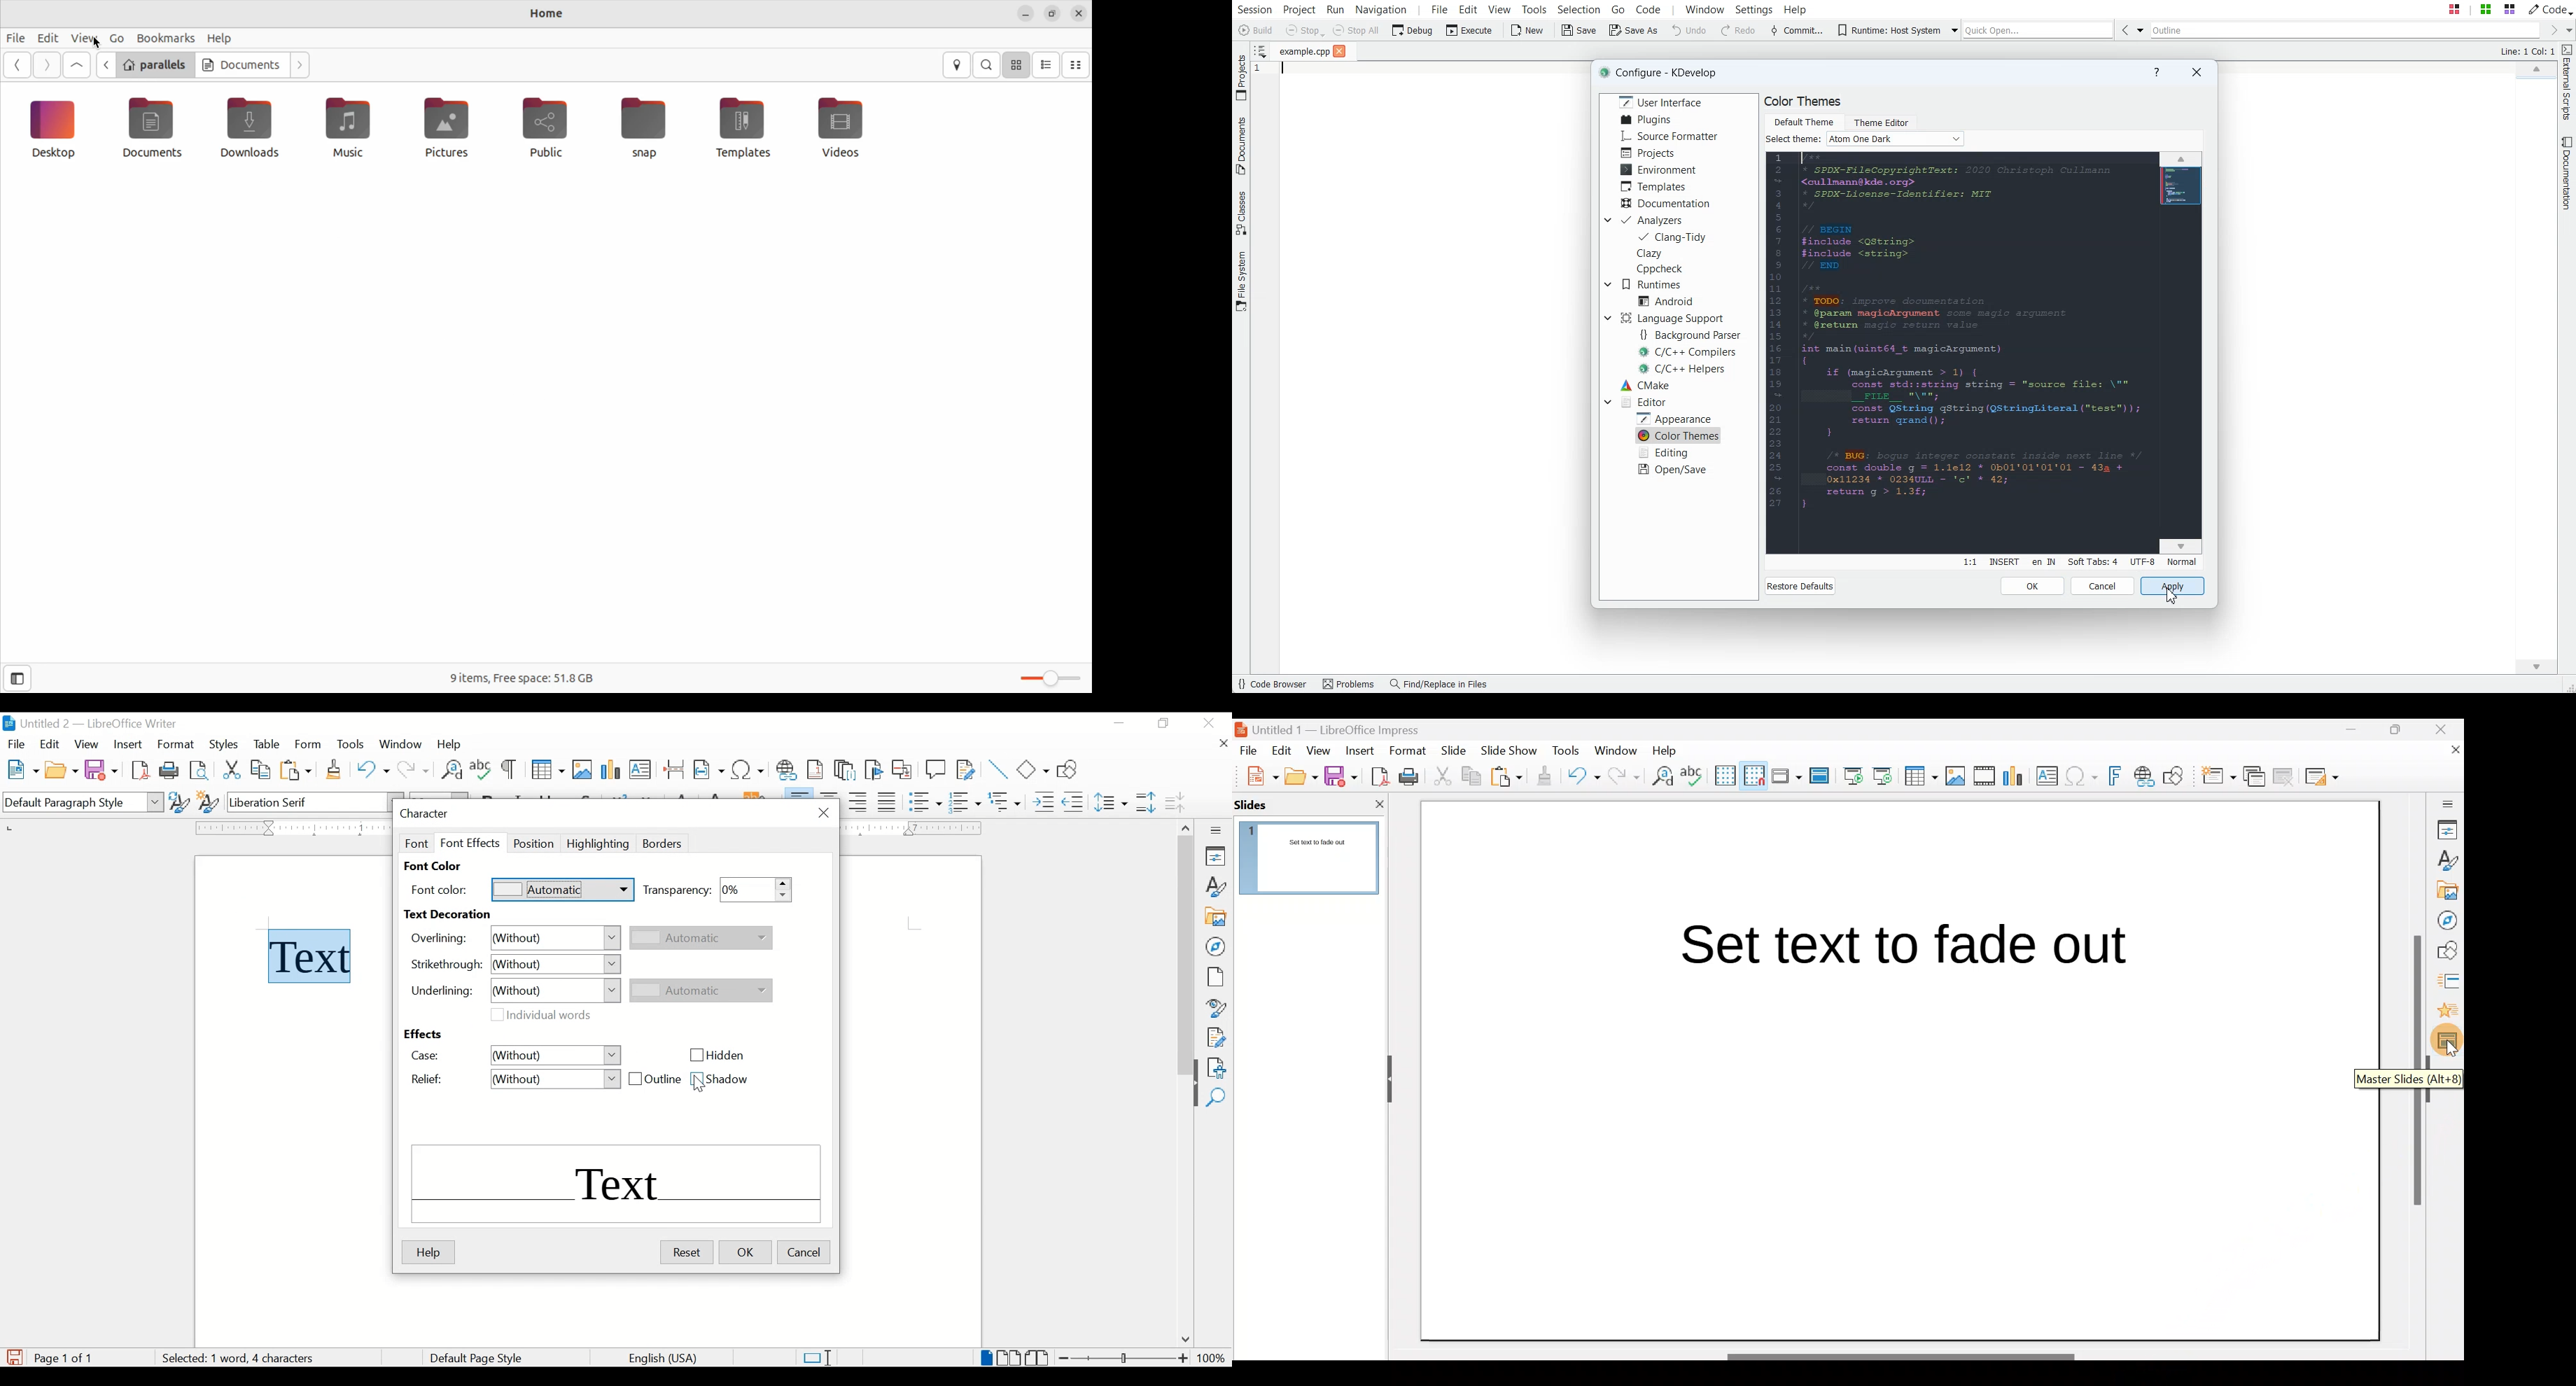  I want to click on Close, so click(2445, 728).